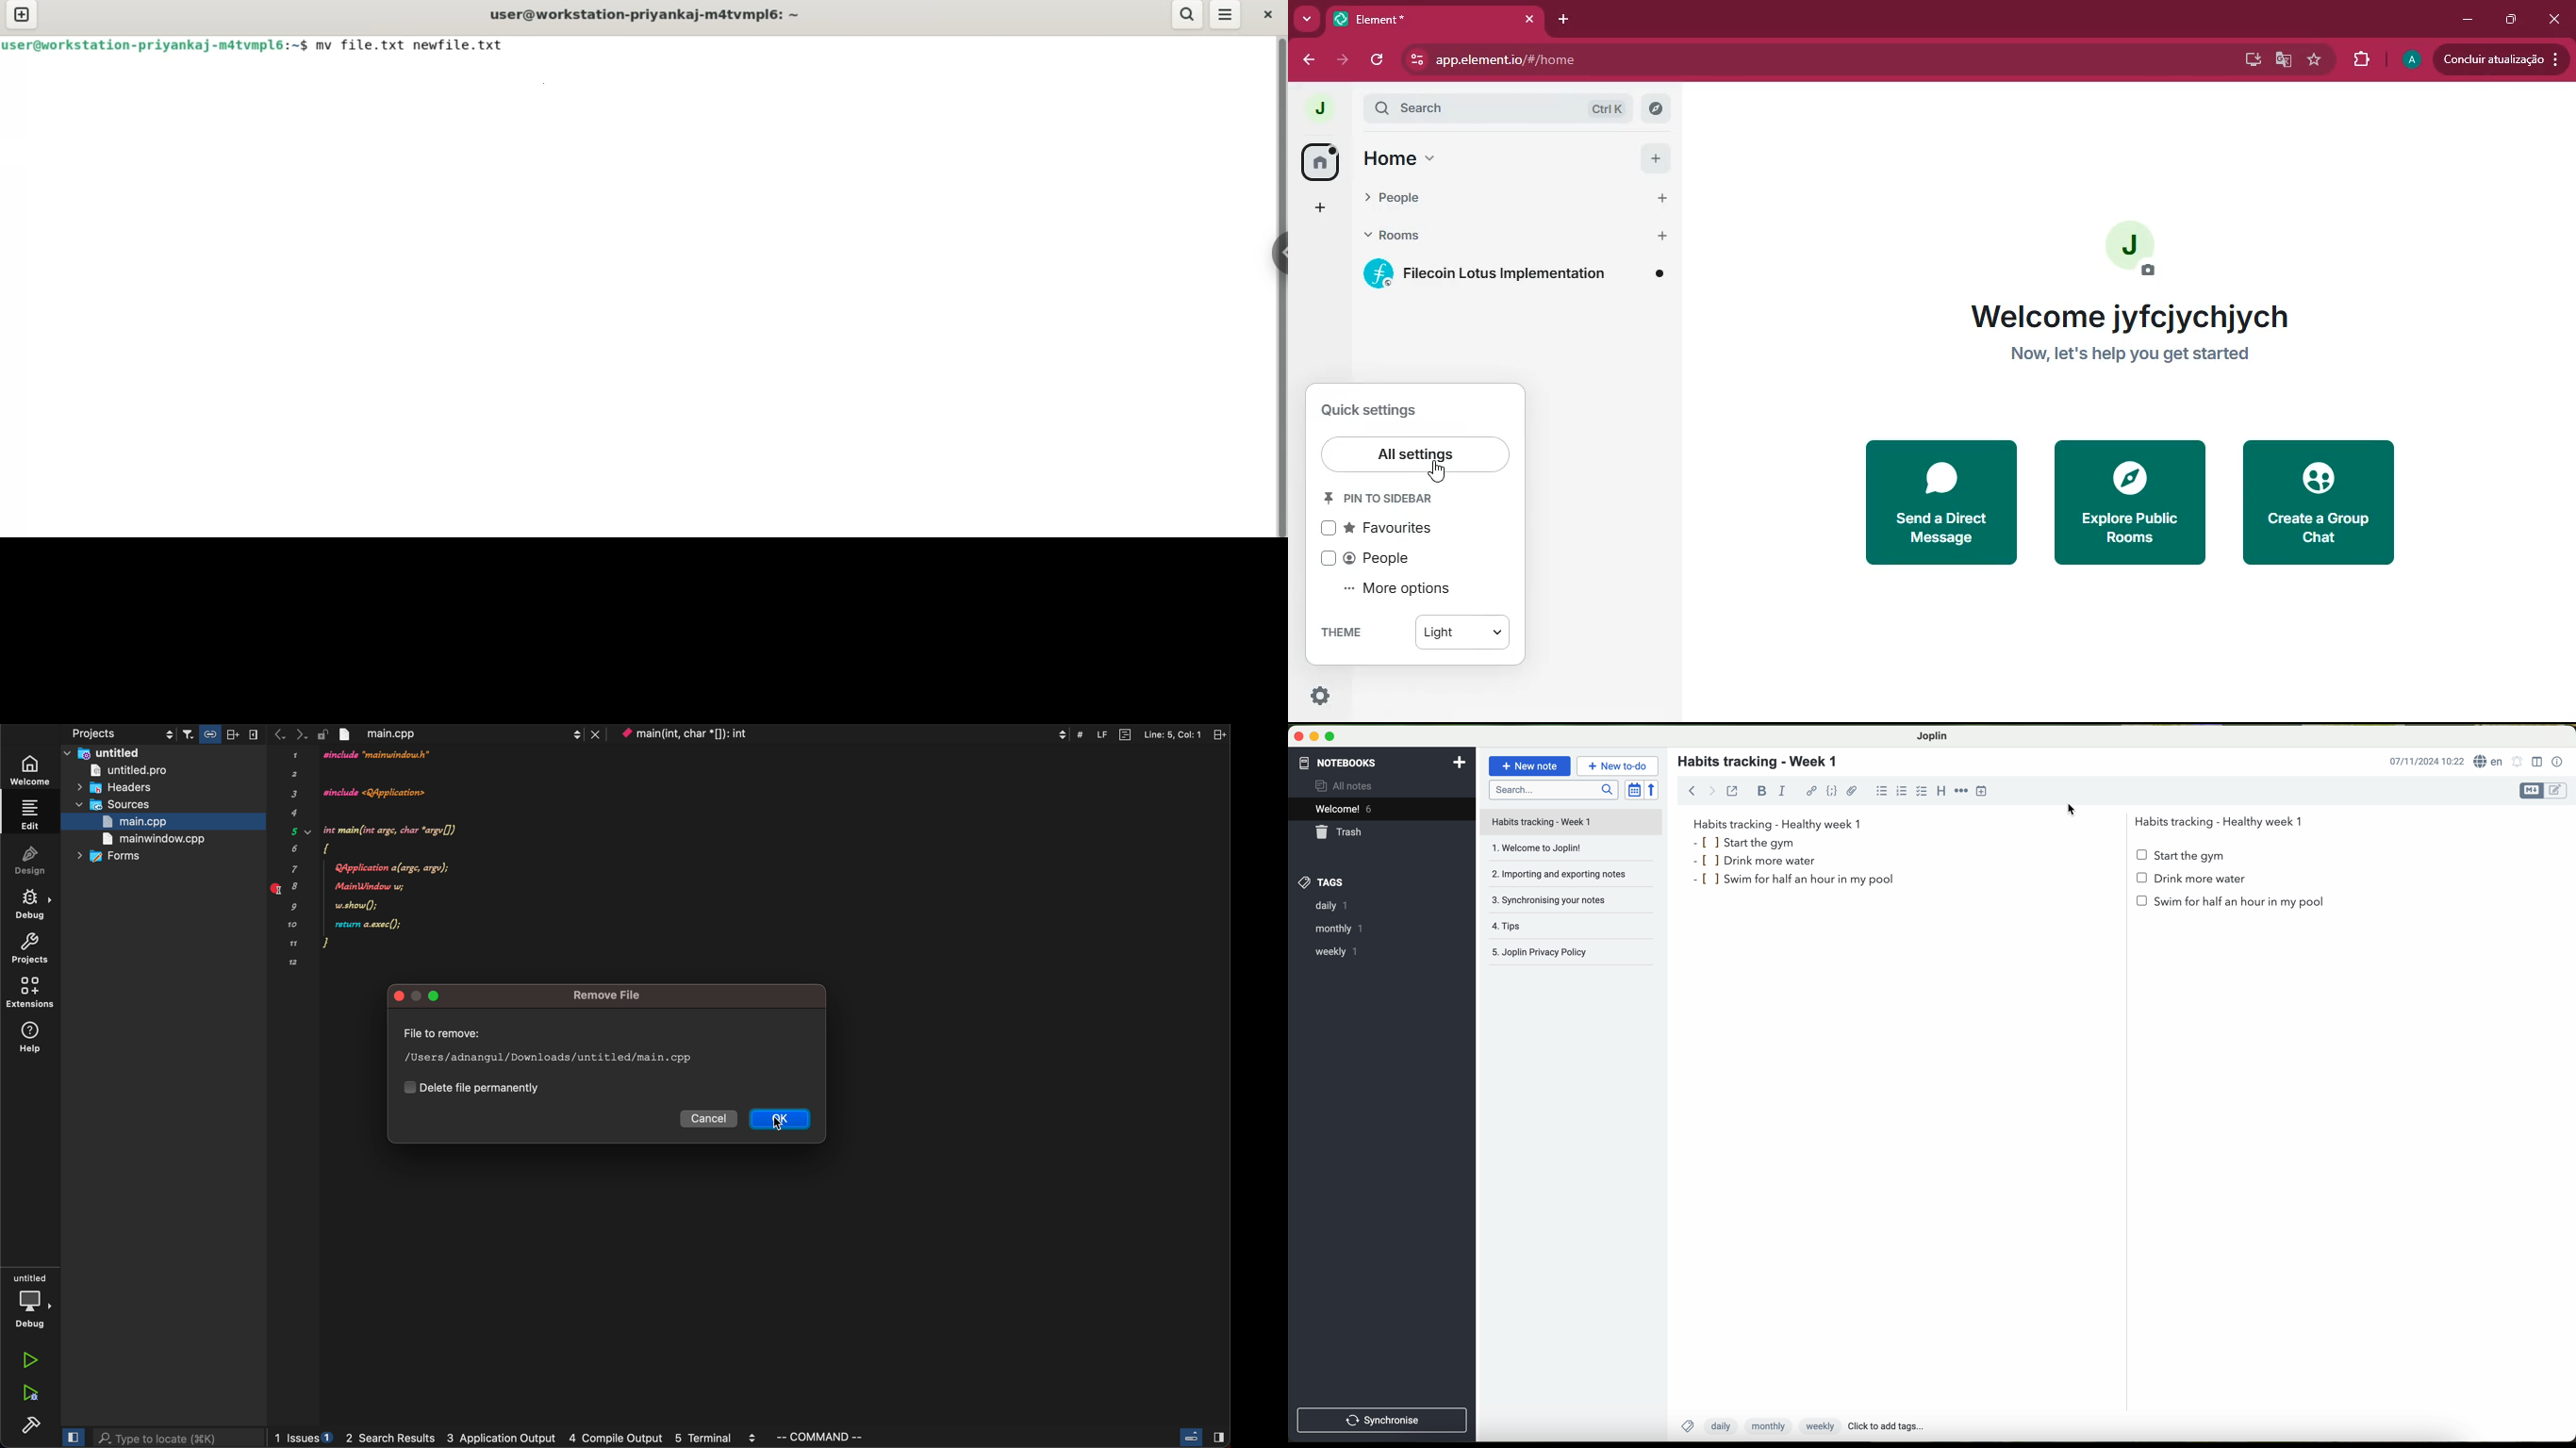  Describe the element at coordinates (2164, 357) in the screenshot. I see `Now let's help you get started ` at that location.